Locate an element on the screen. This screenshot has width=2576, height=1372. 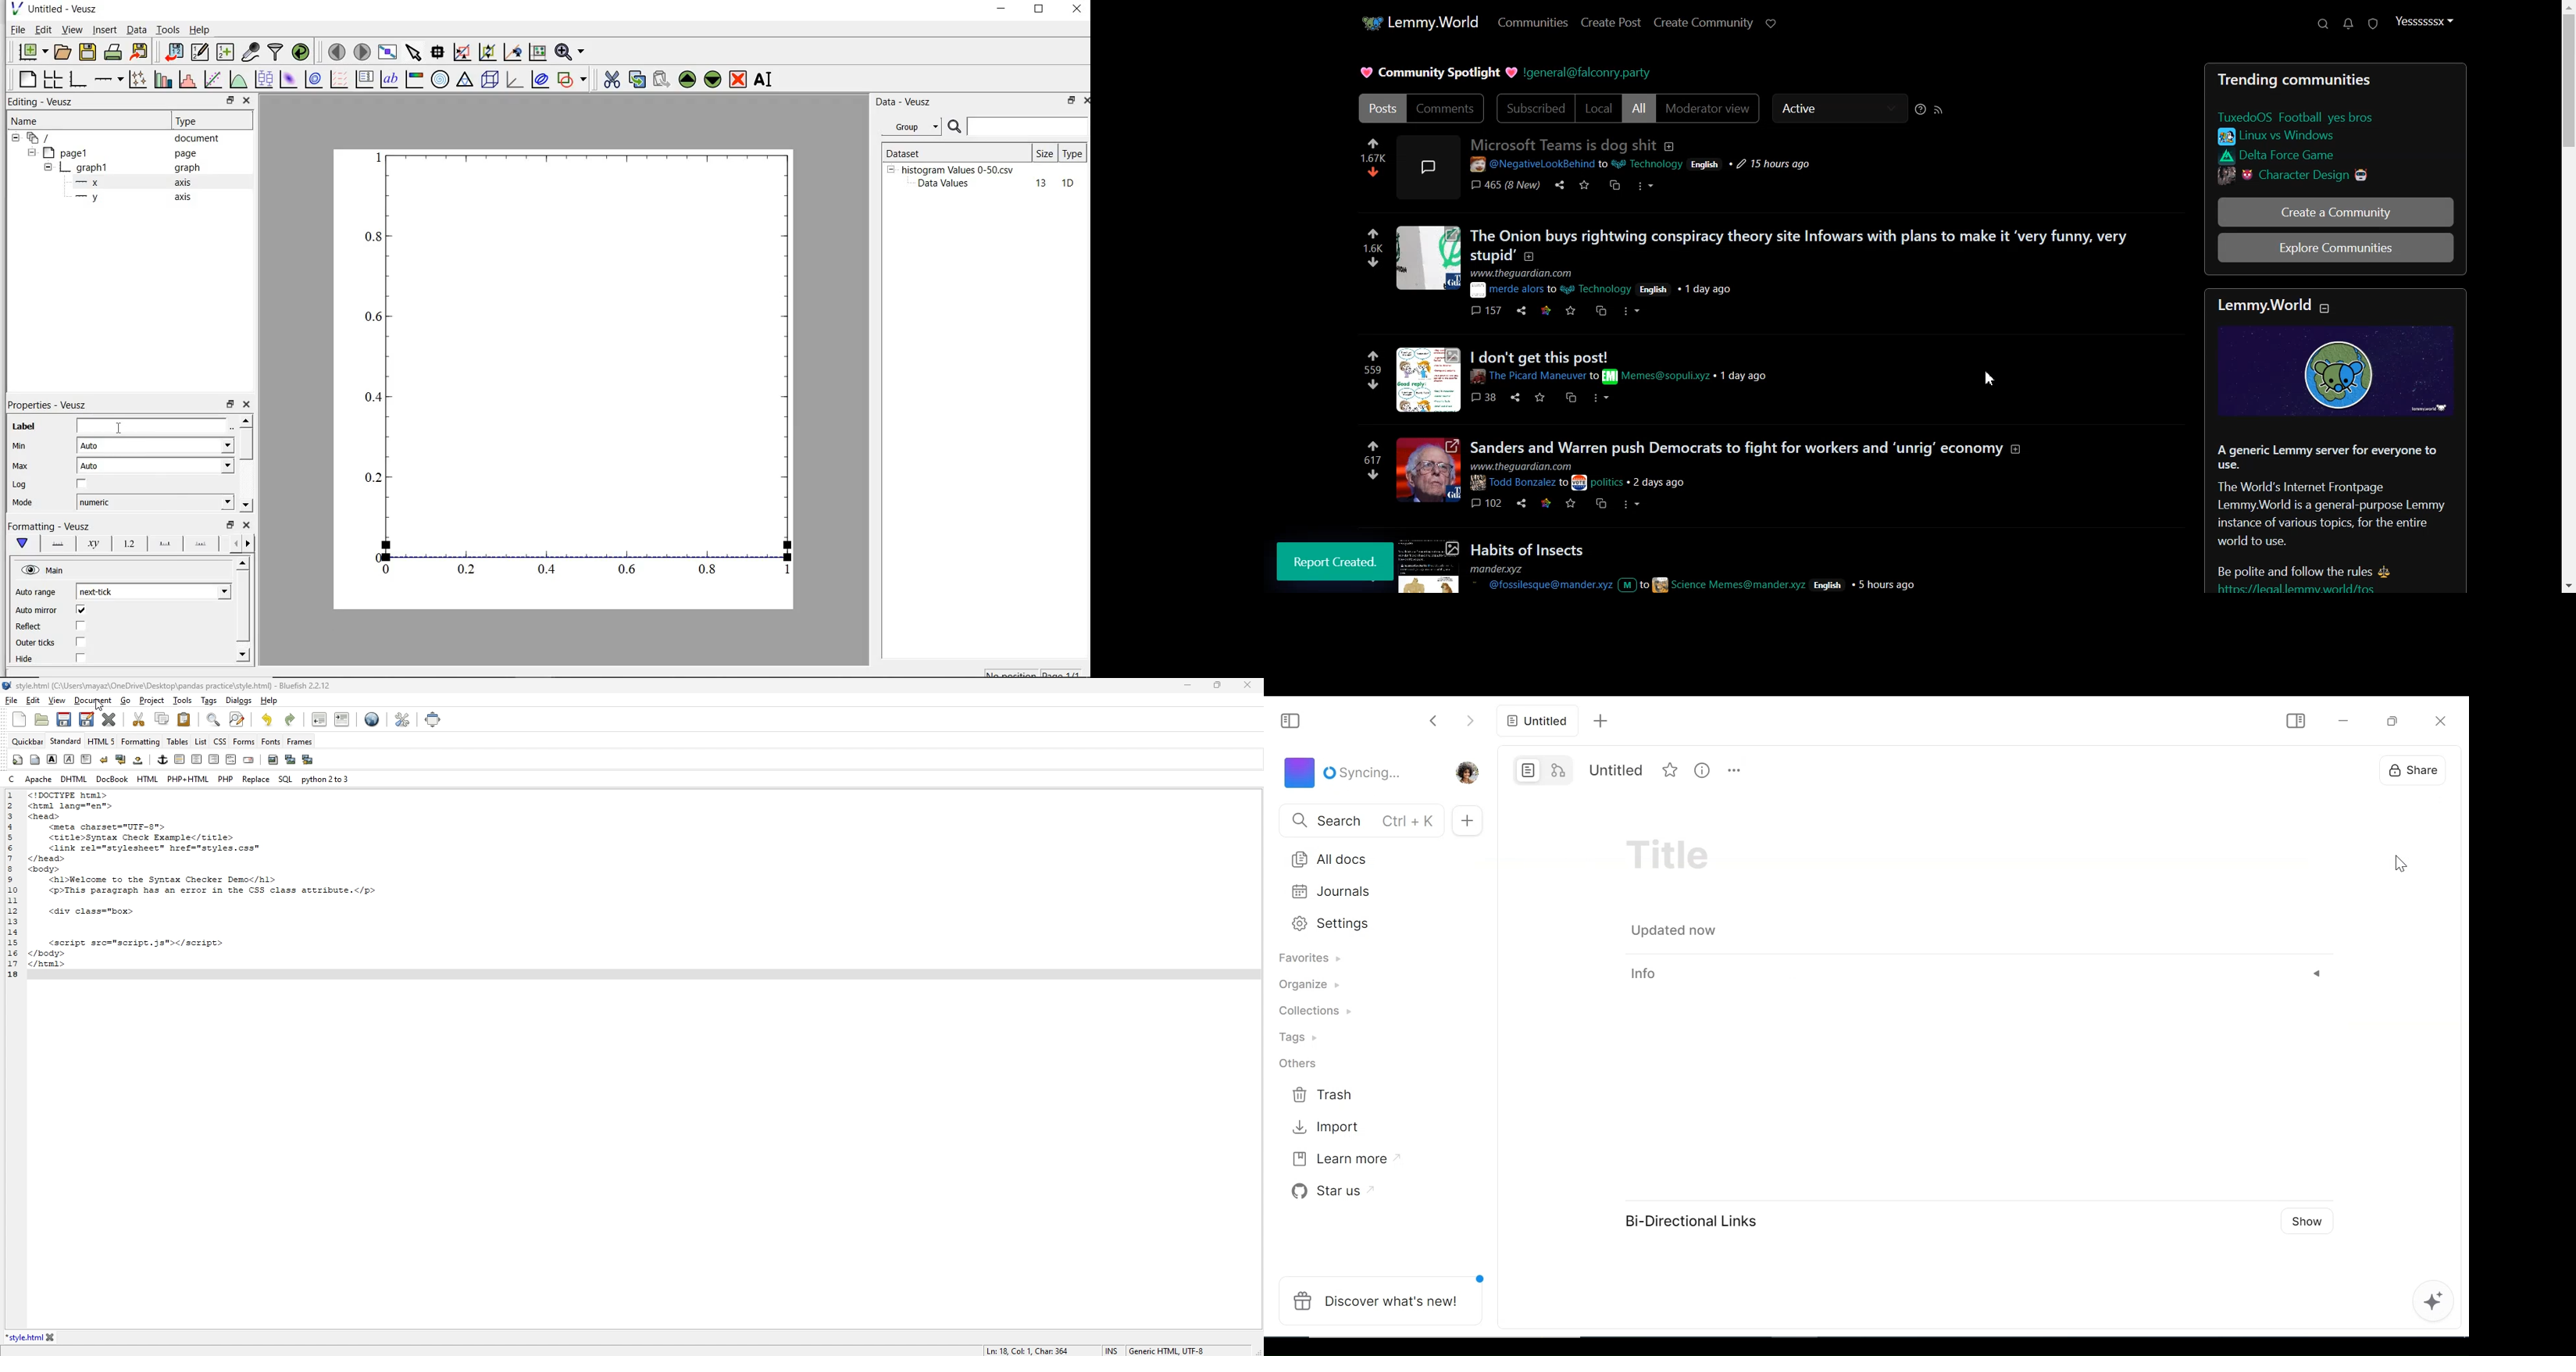
save is located at coordinates (1541, 398).